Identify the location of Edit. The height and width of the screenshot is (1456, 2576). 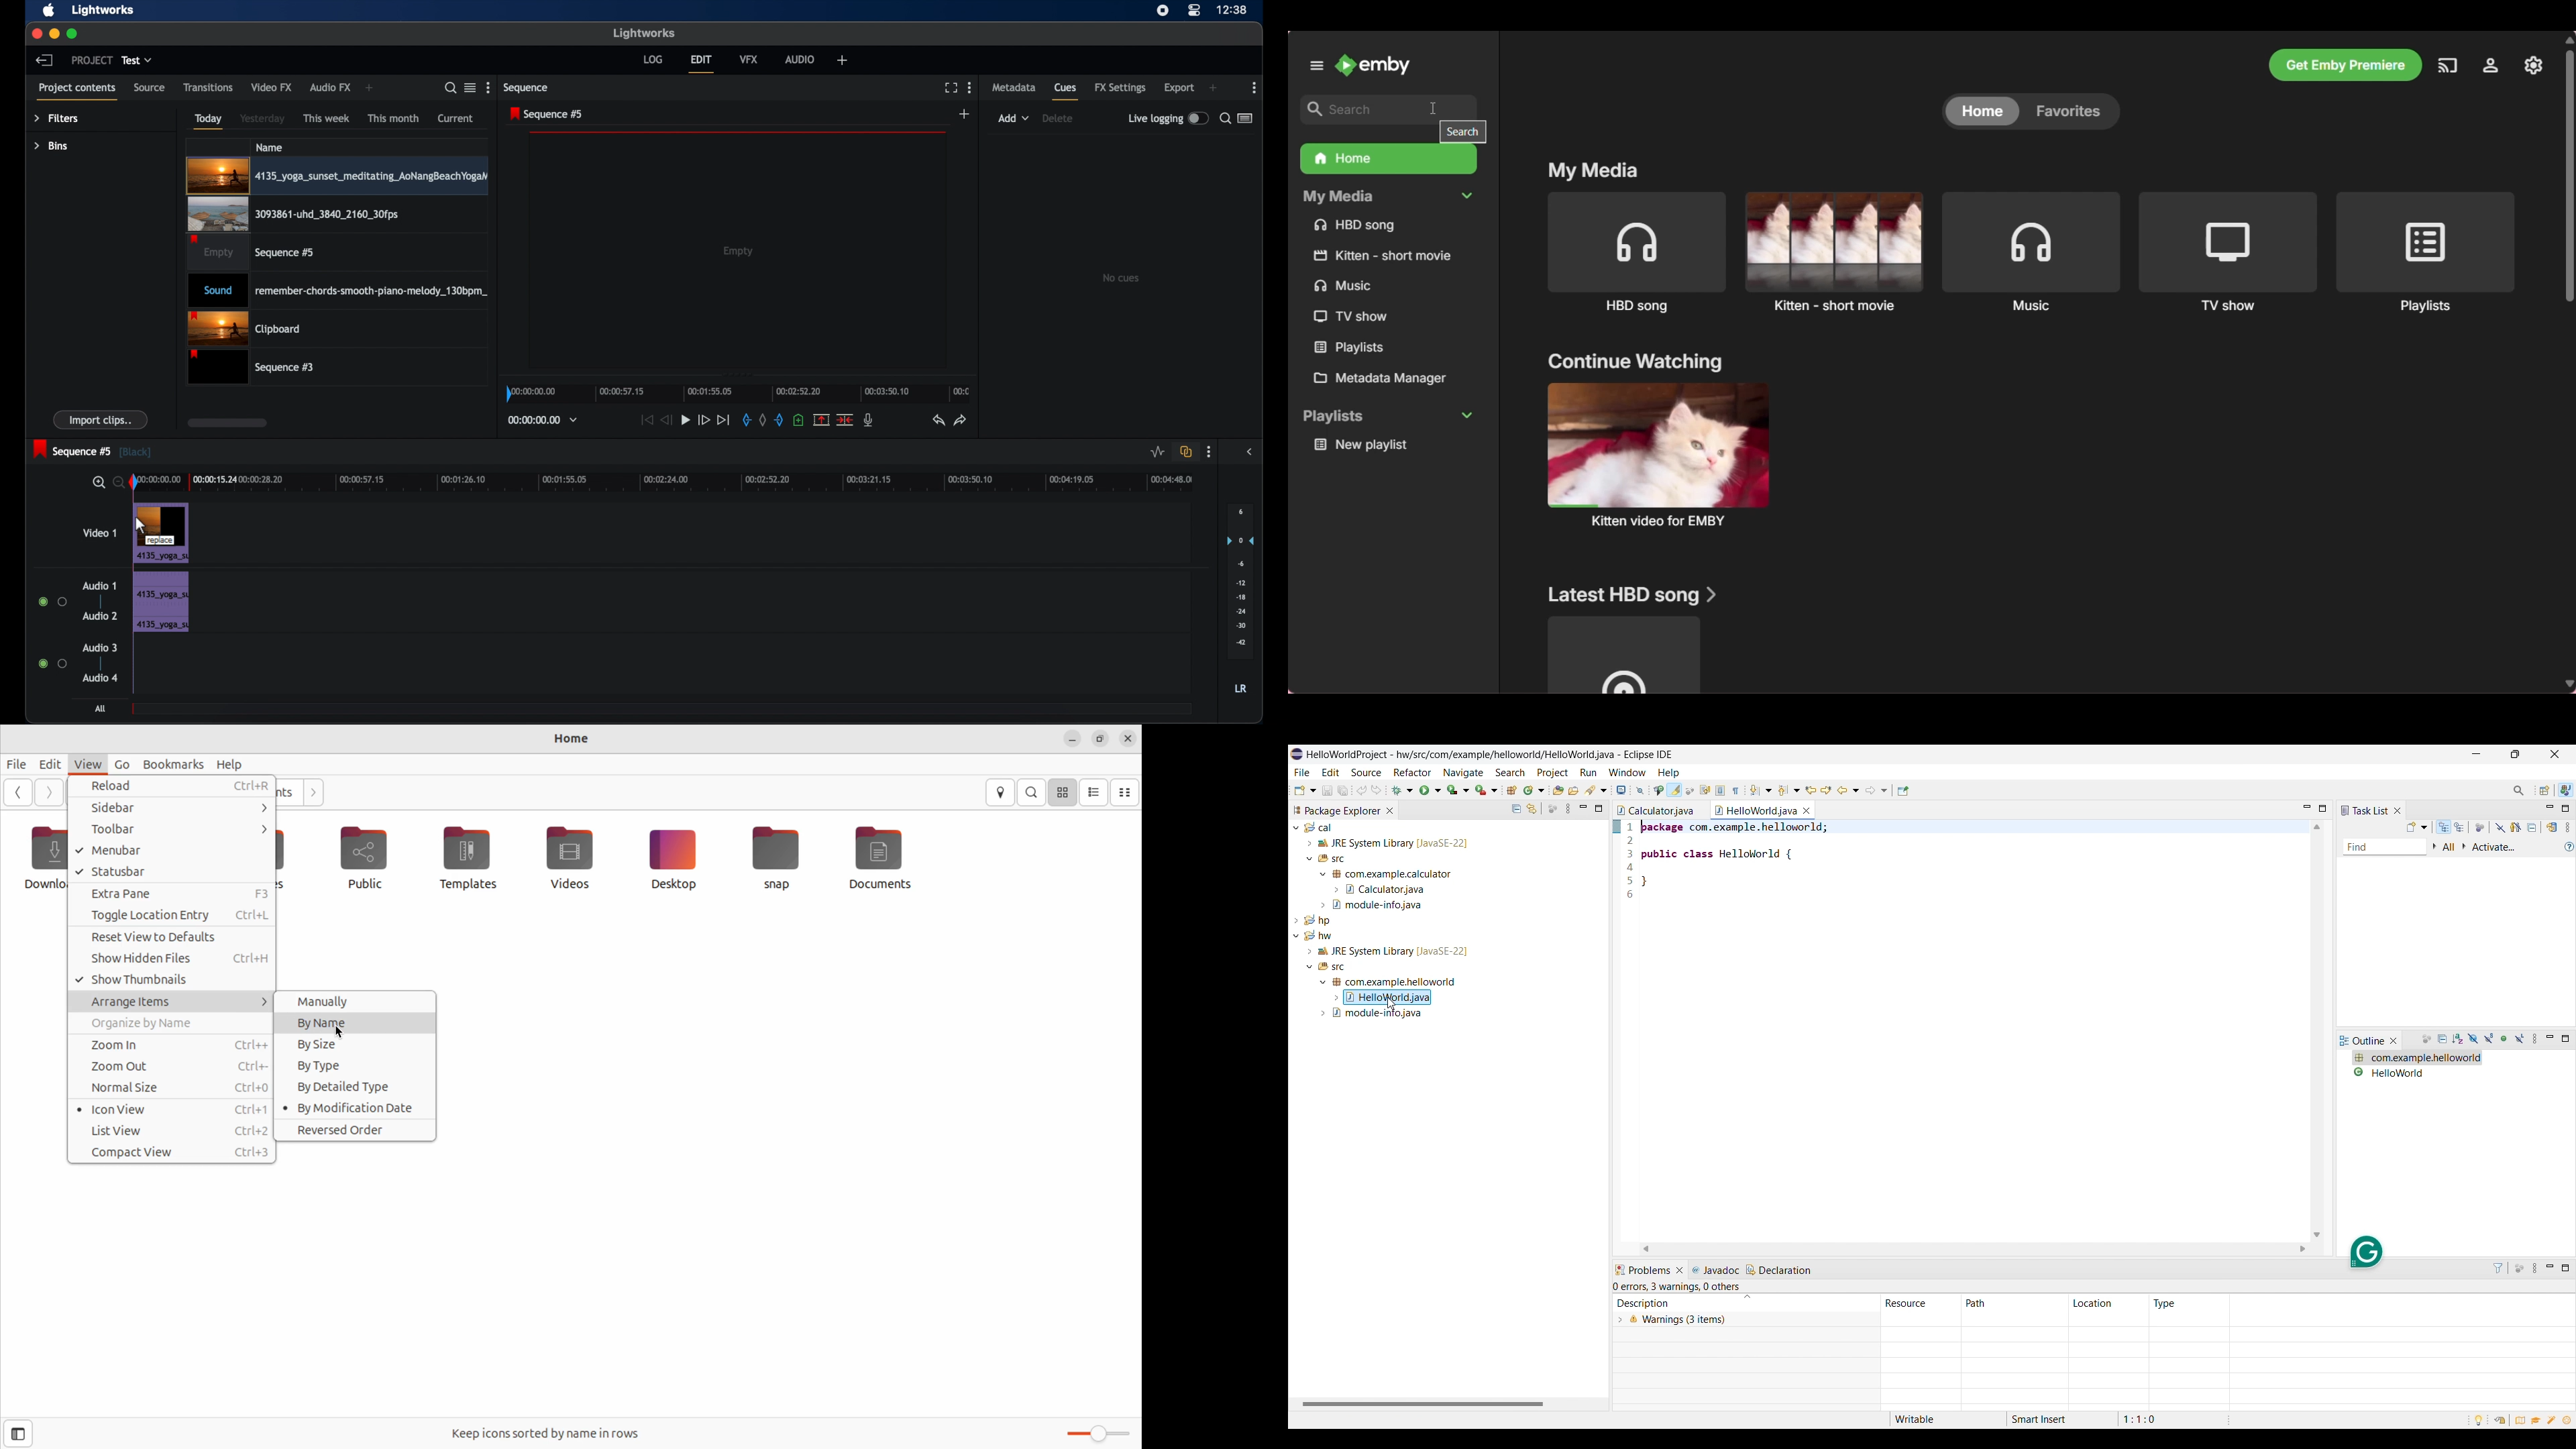
(1330, 771).